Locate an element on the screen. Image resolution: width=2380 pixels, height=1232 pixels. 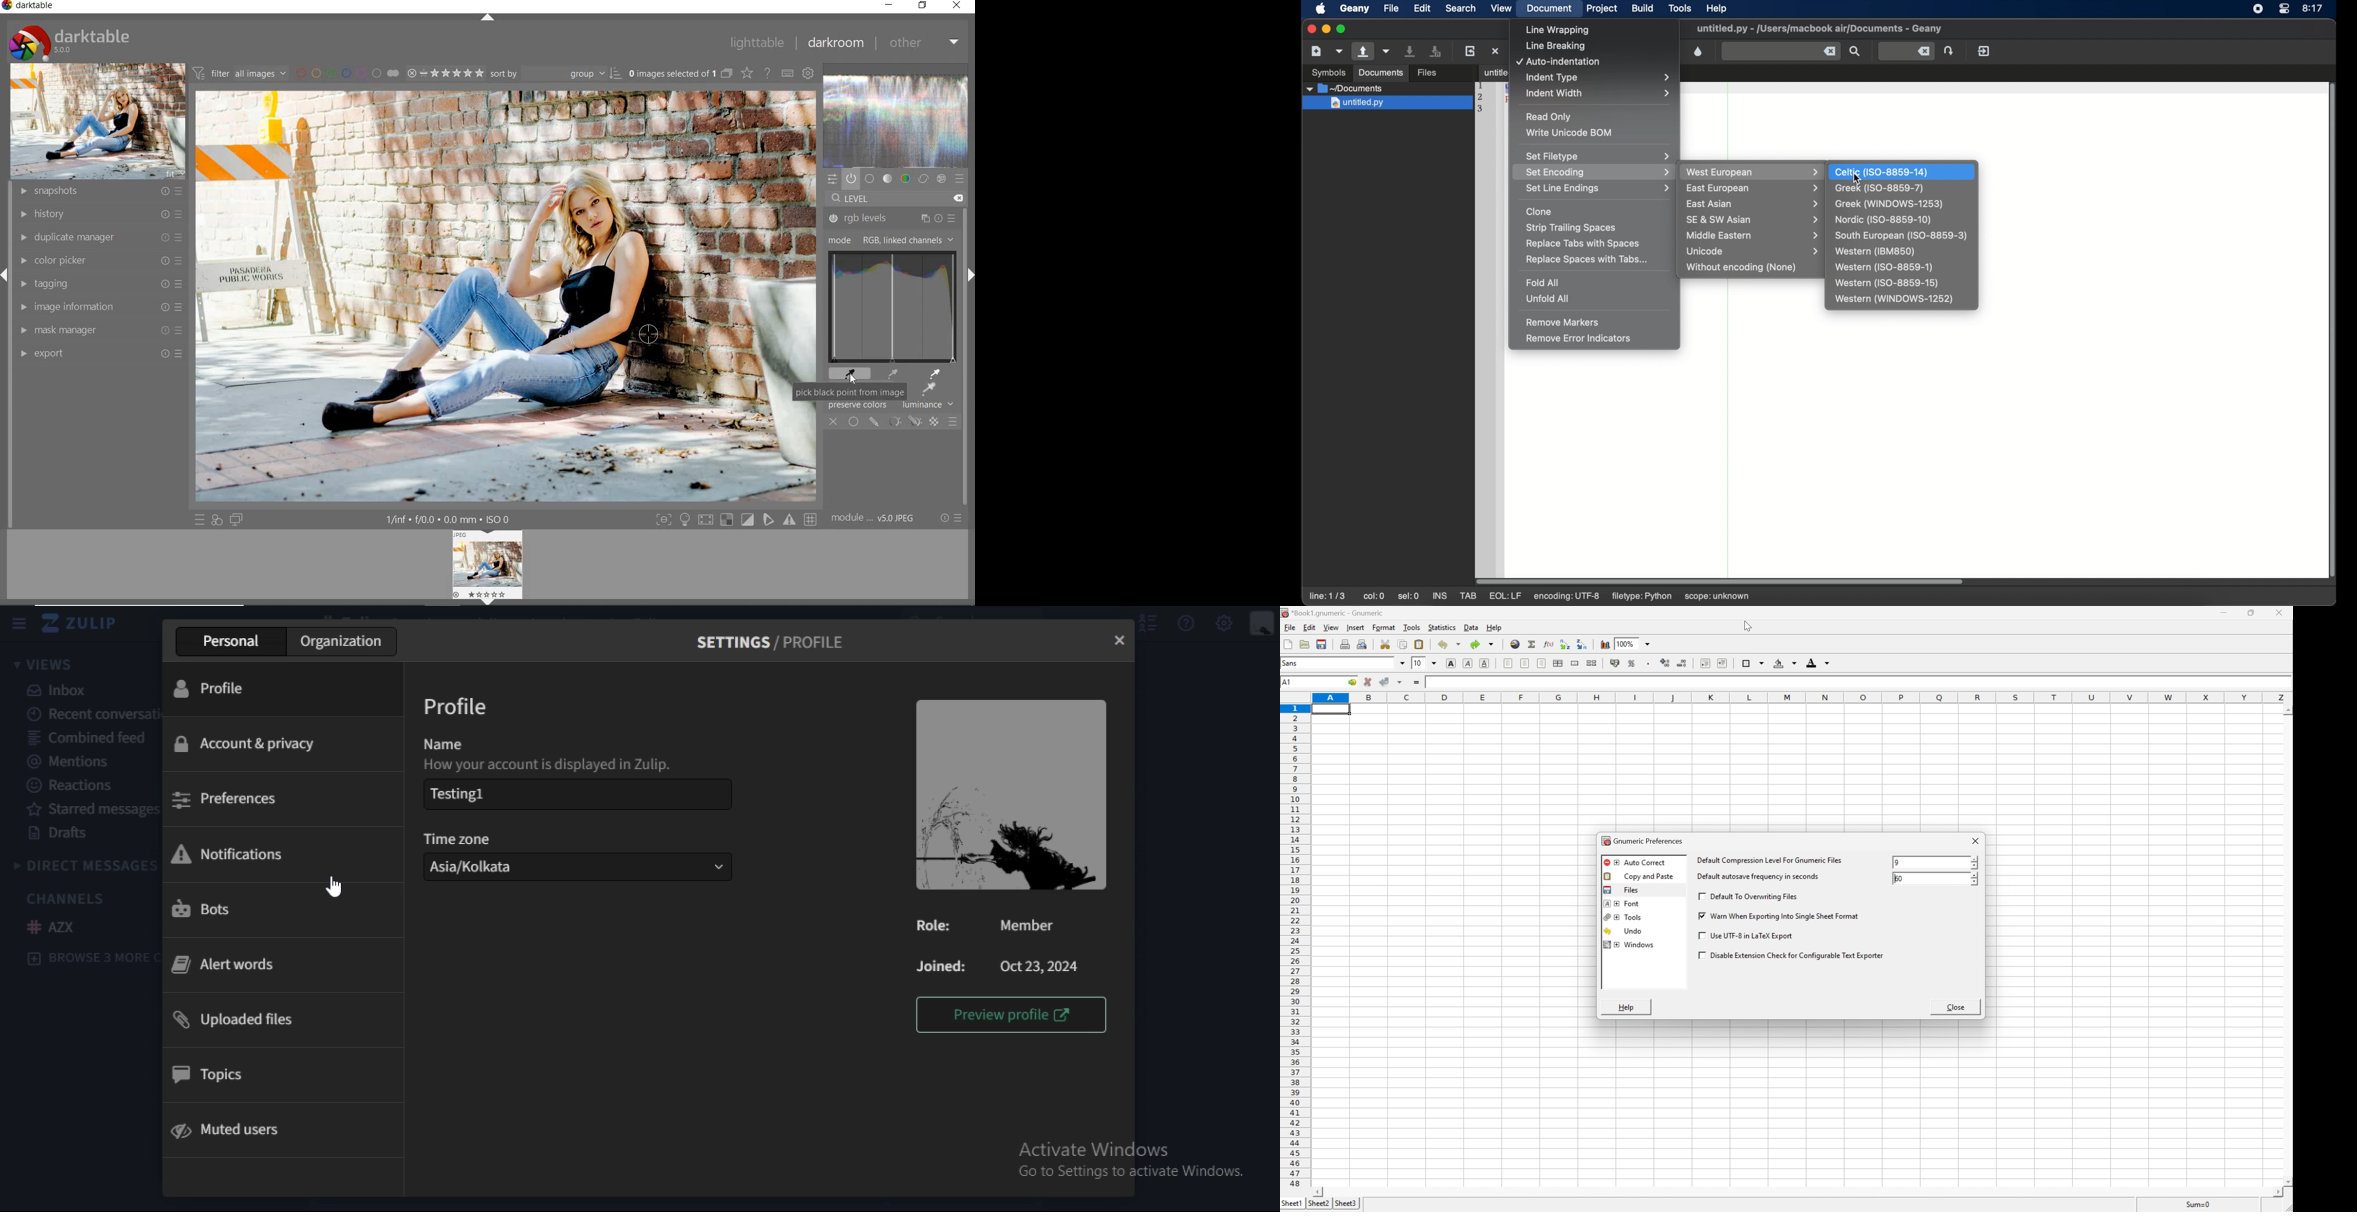
column names is located at coordinates (1803, 699).